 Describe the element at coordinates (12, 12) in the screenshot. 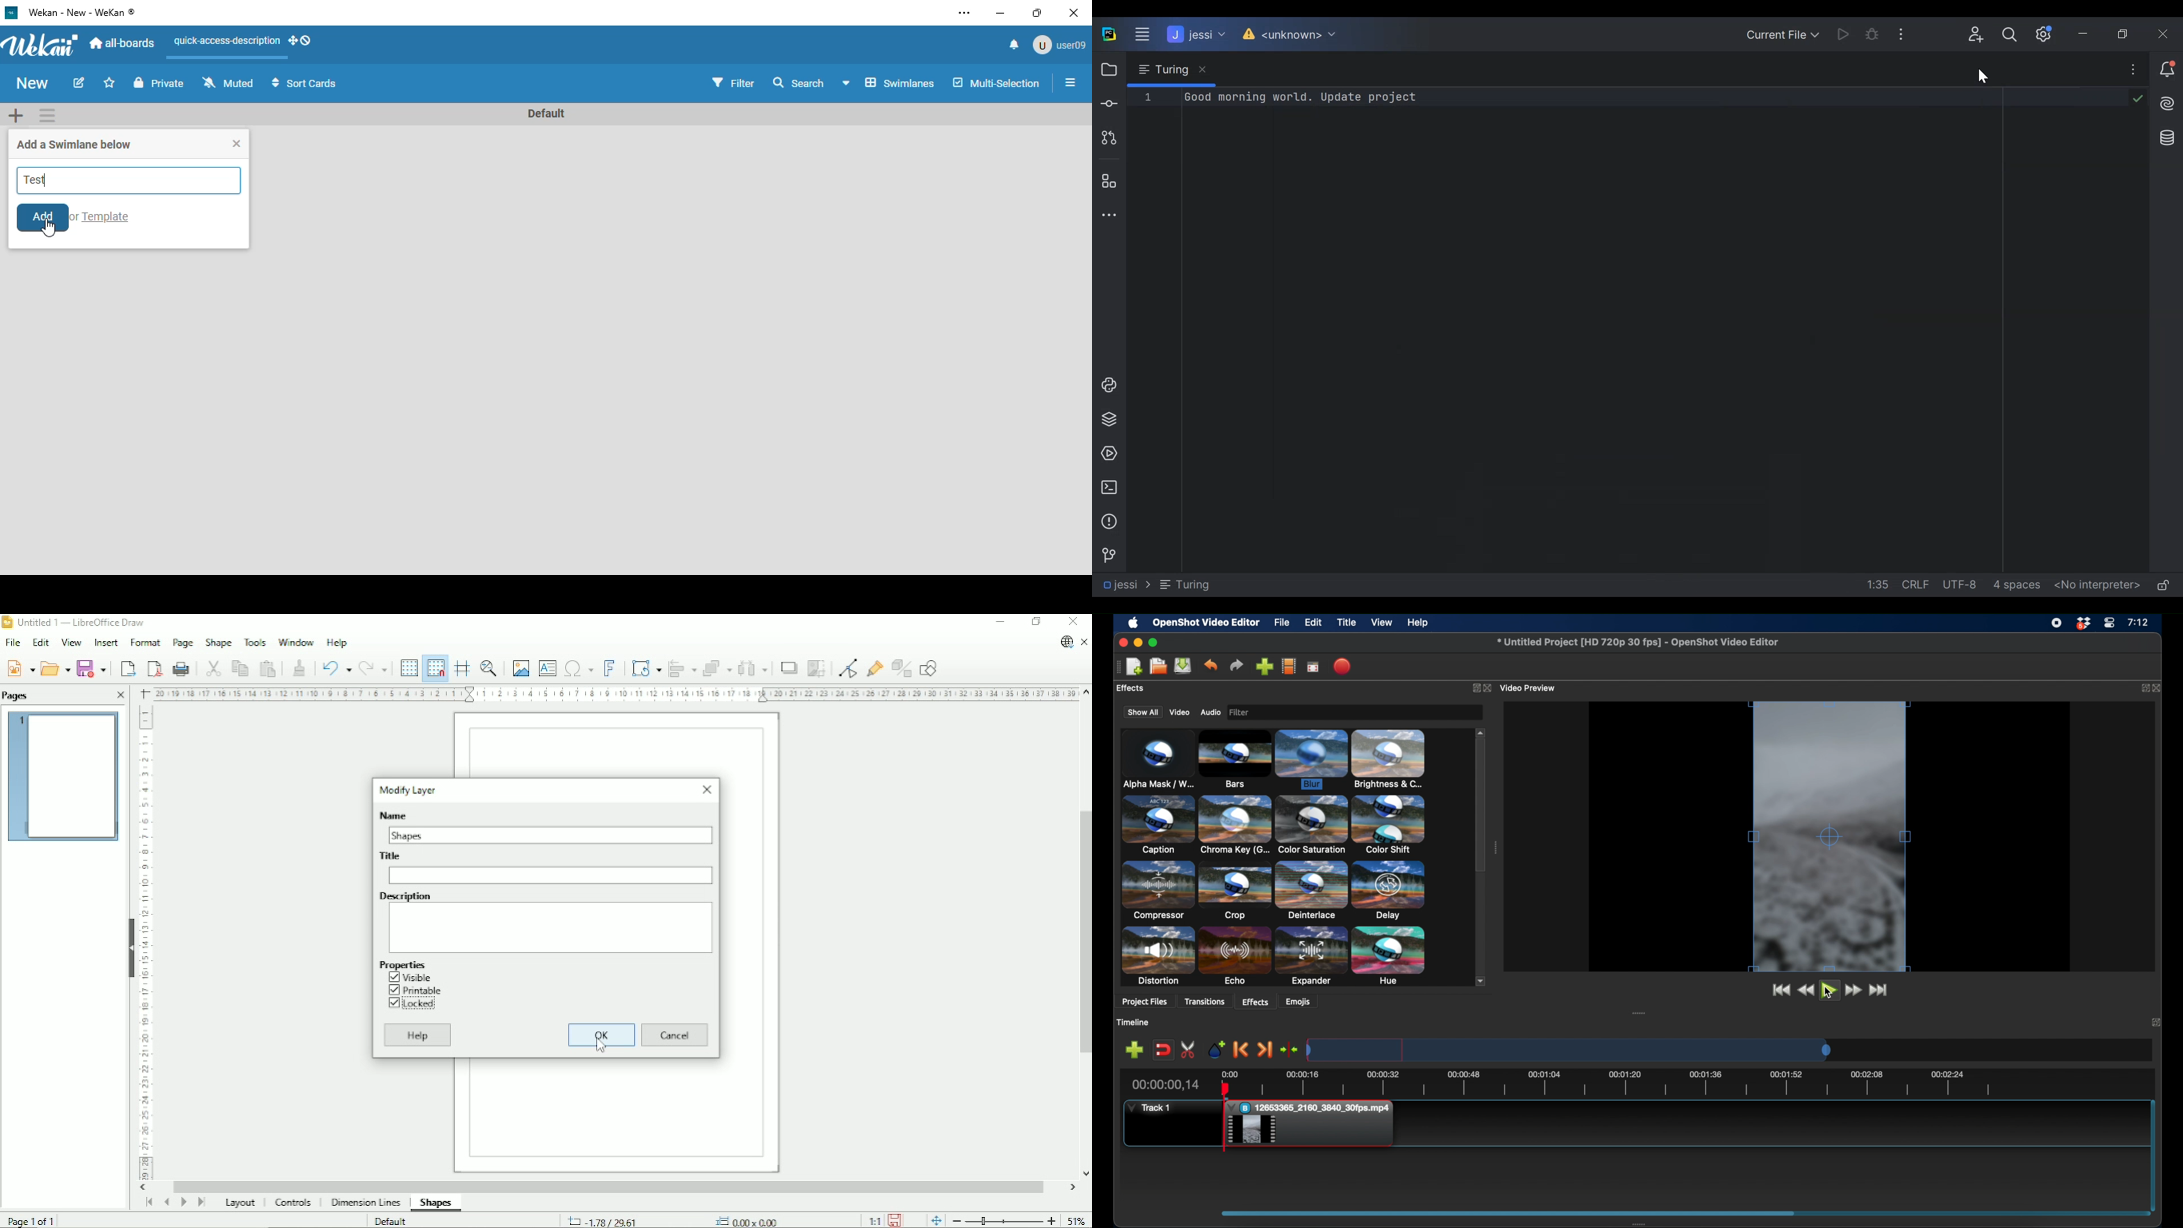

I see `logo` at that location.